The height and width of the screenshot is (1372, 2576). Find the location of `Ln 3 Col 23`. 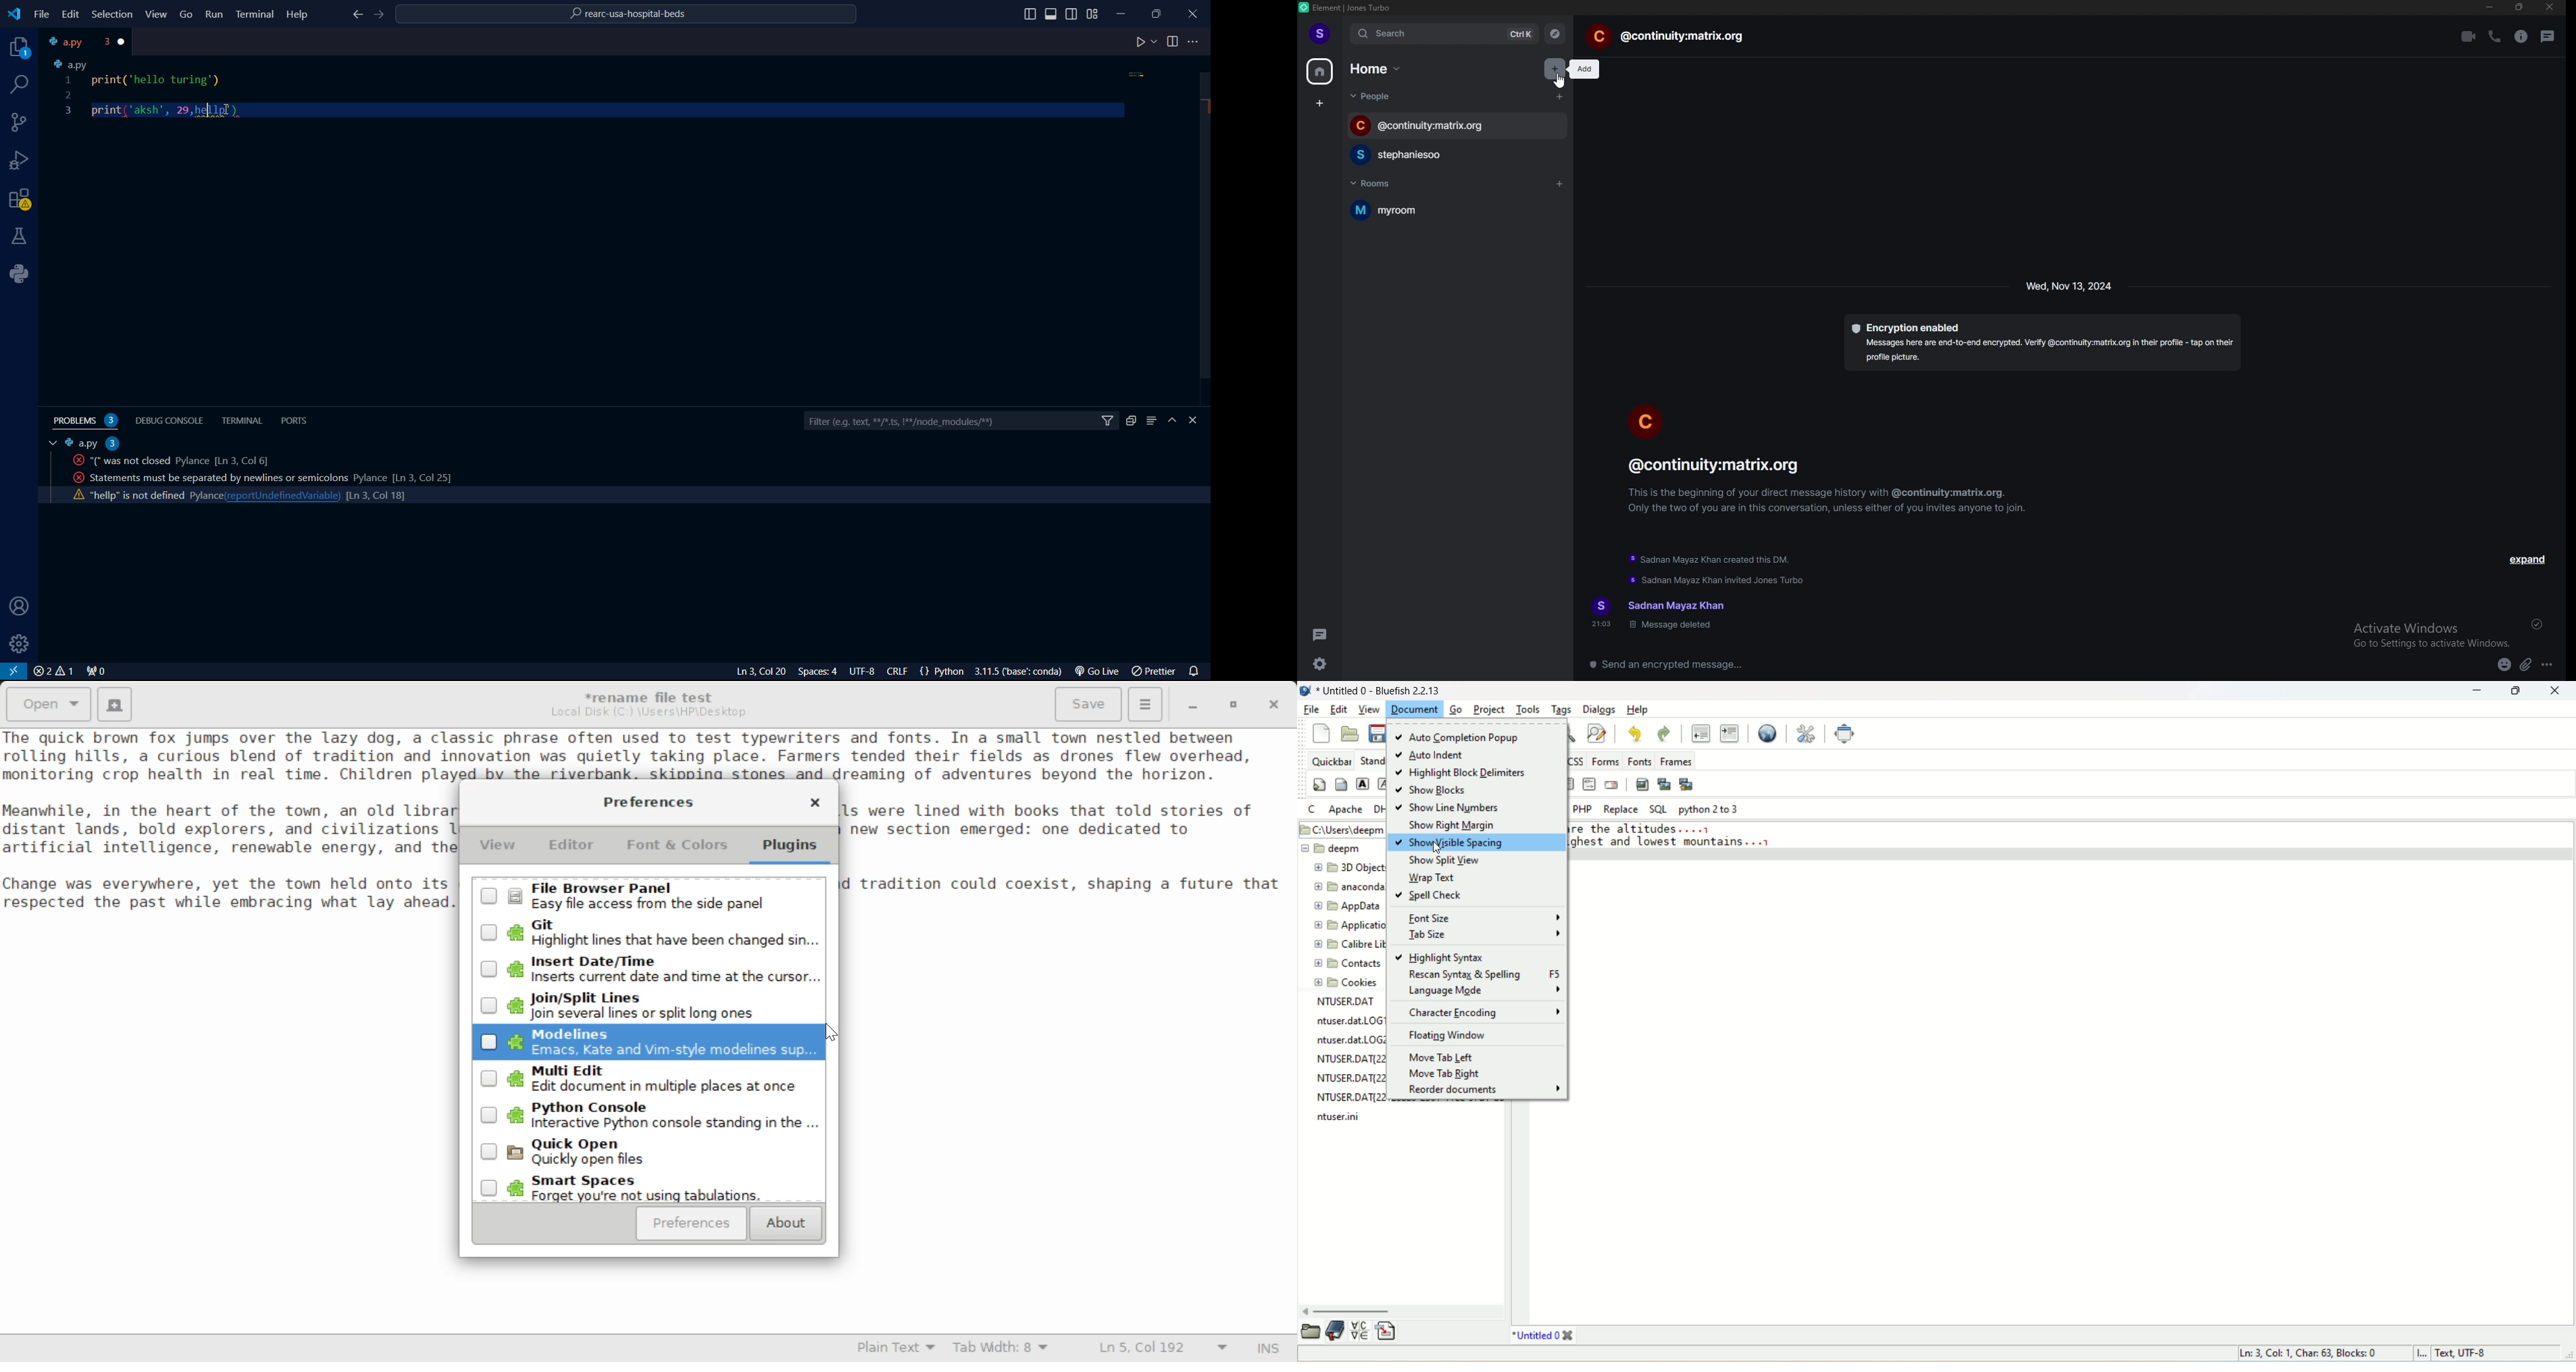

Ln 3 Col 23 is located at coordinates (746, 672).